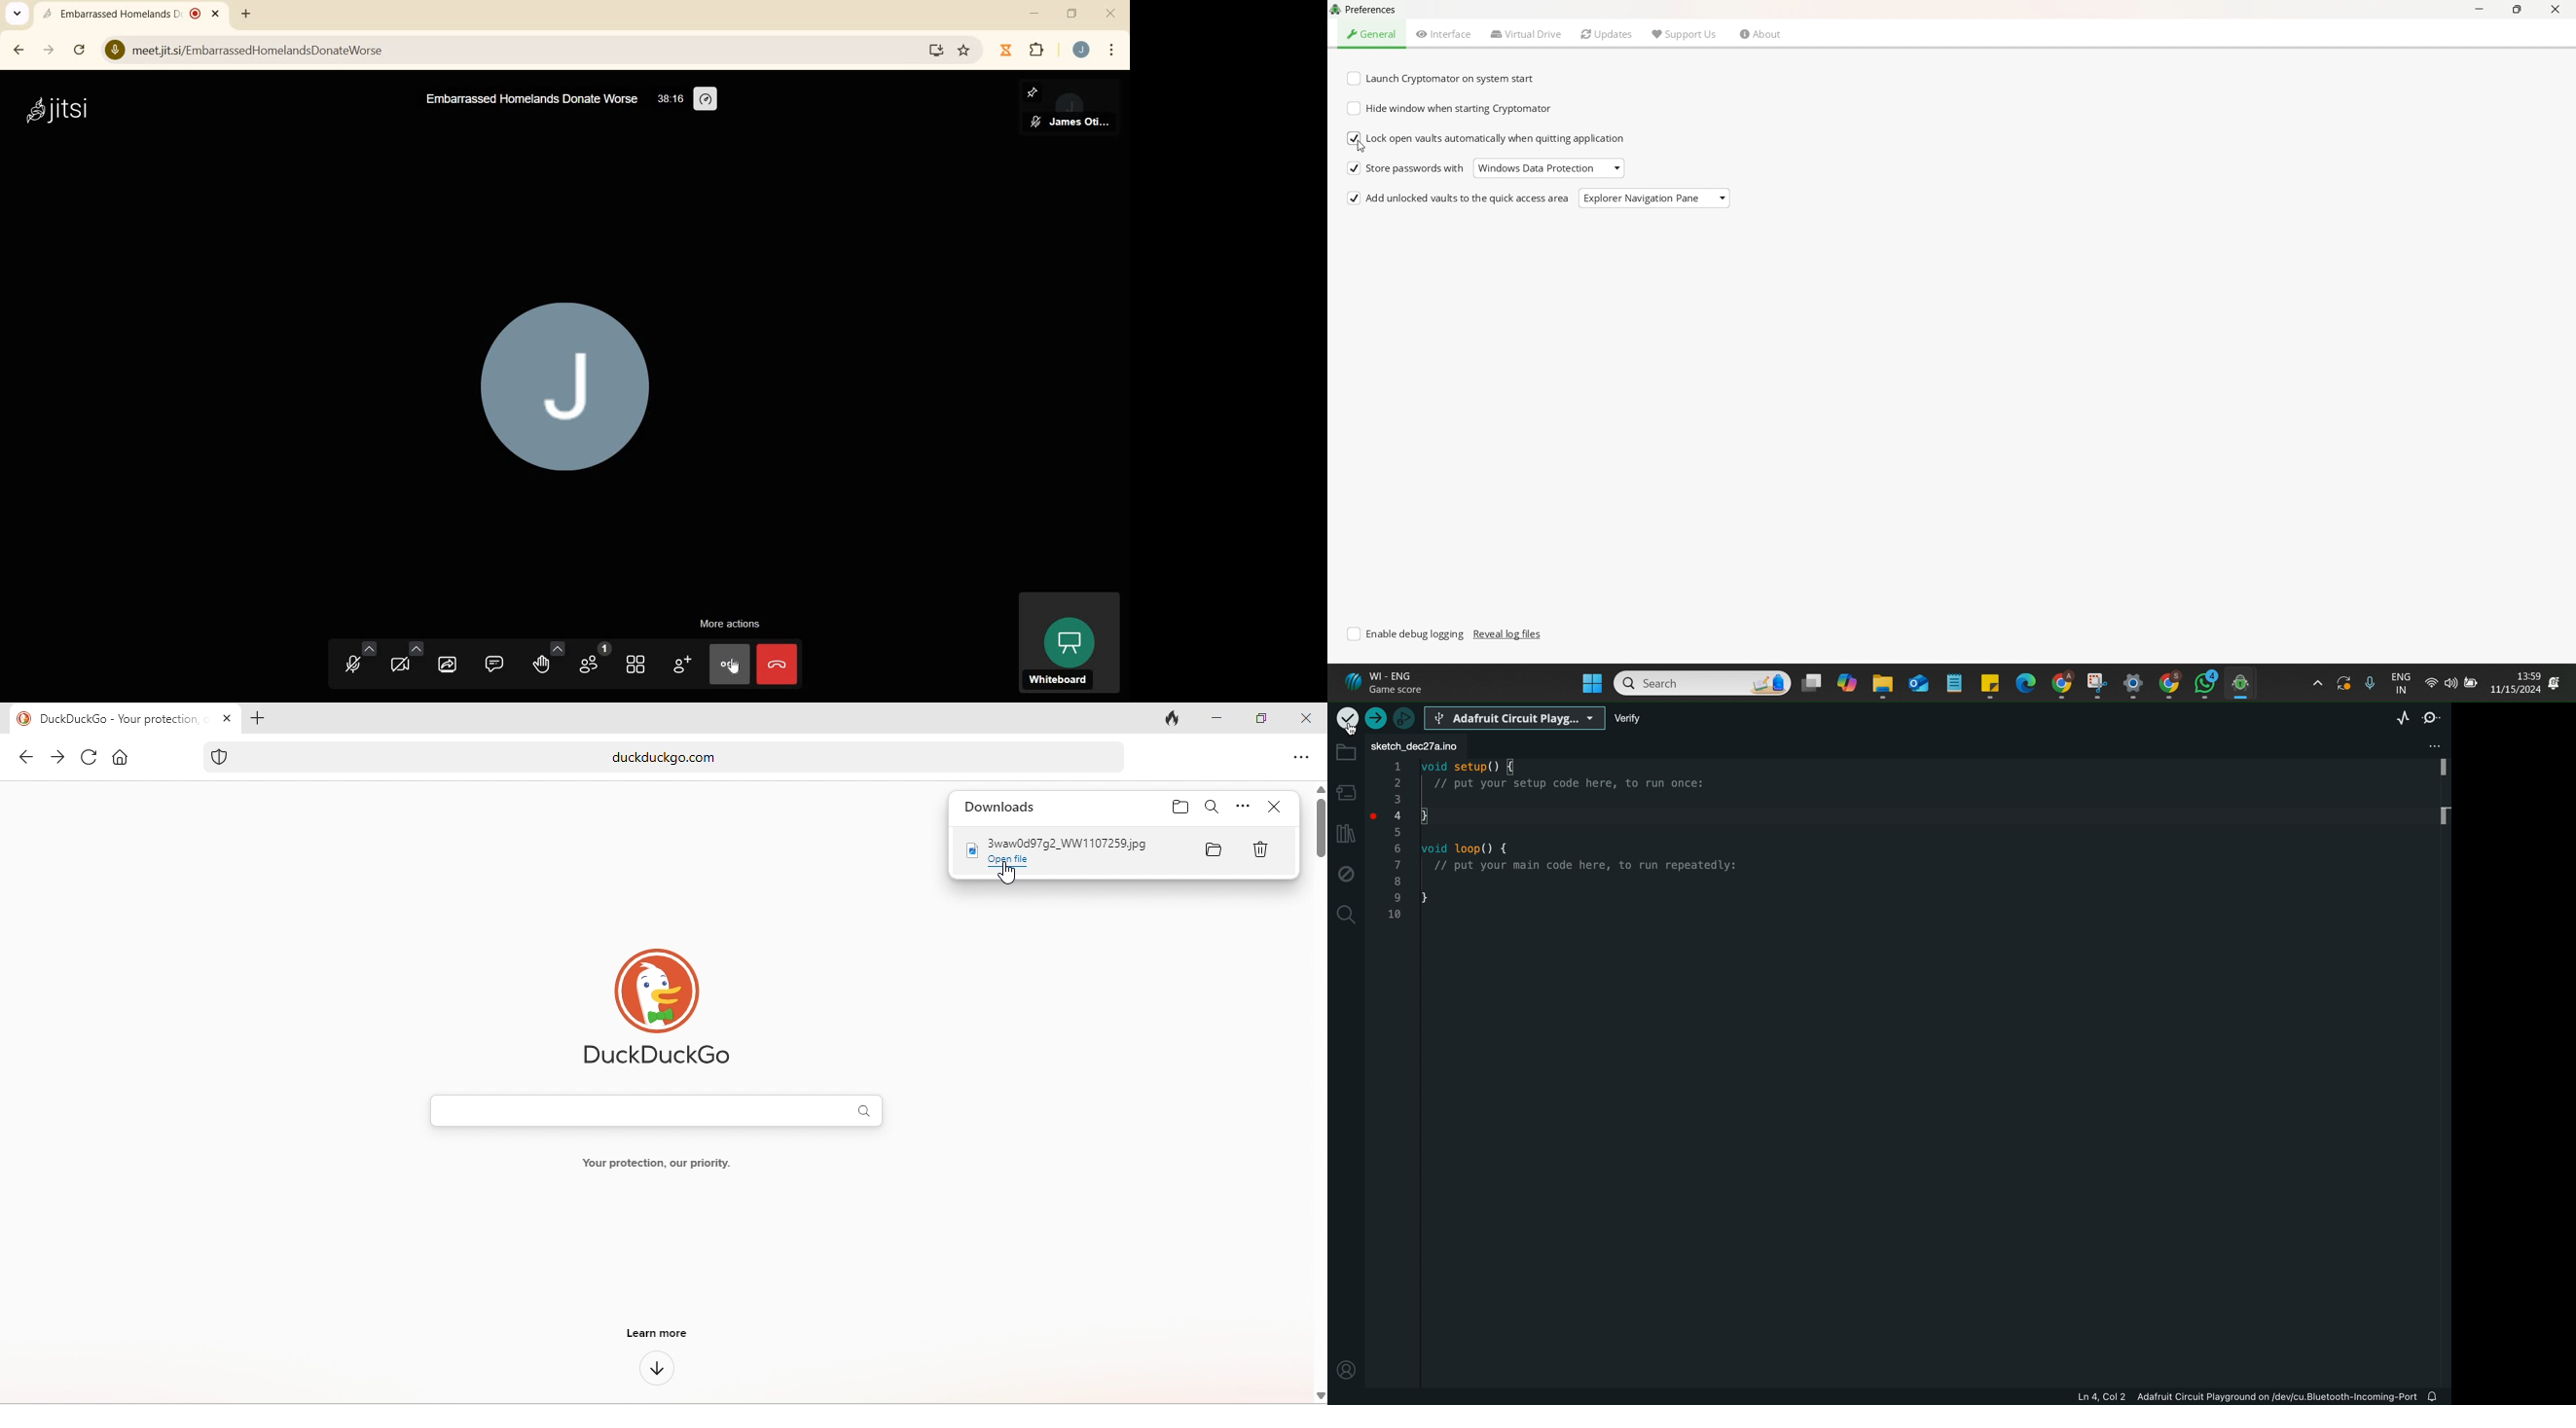 The width and height of the screenshot is (2576, 1428). What do you see at coordinates (1345, 751) in the screenshot?
I see `folder` at bounding box center [1345, 751].